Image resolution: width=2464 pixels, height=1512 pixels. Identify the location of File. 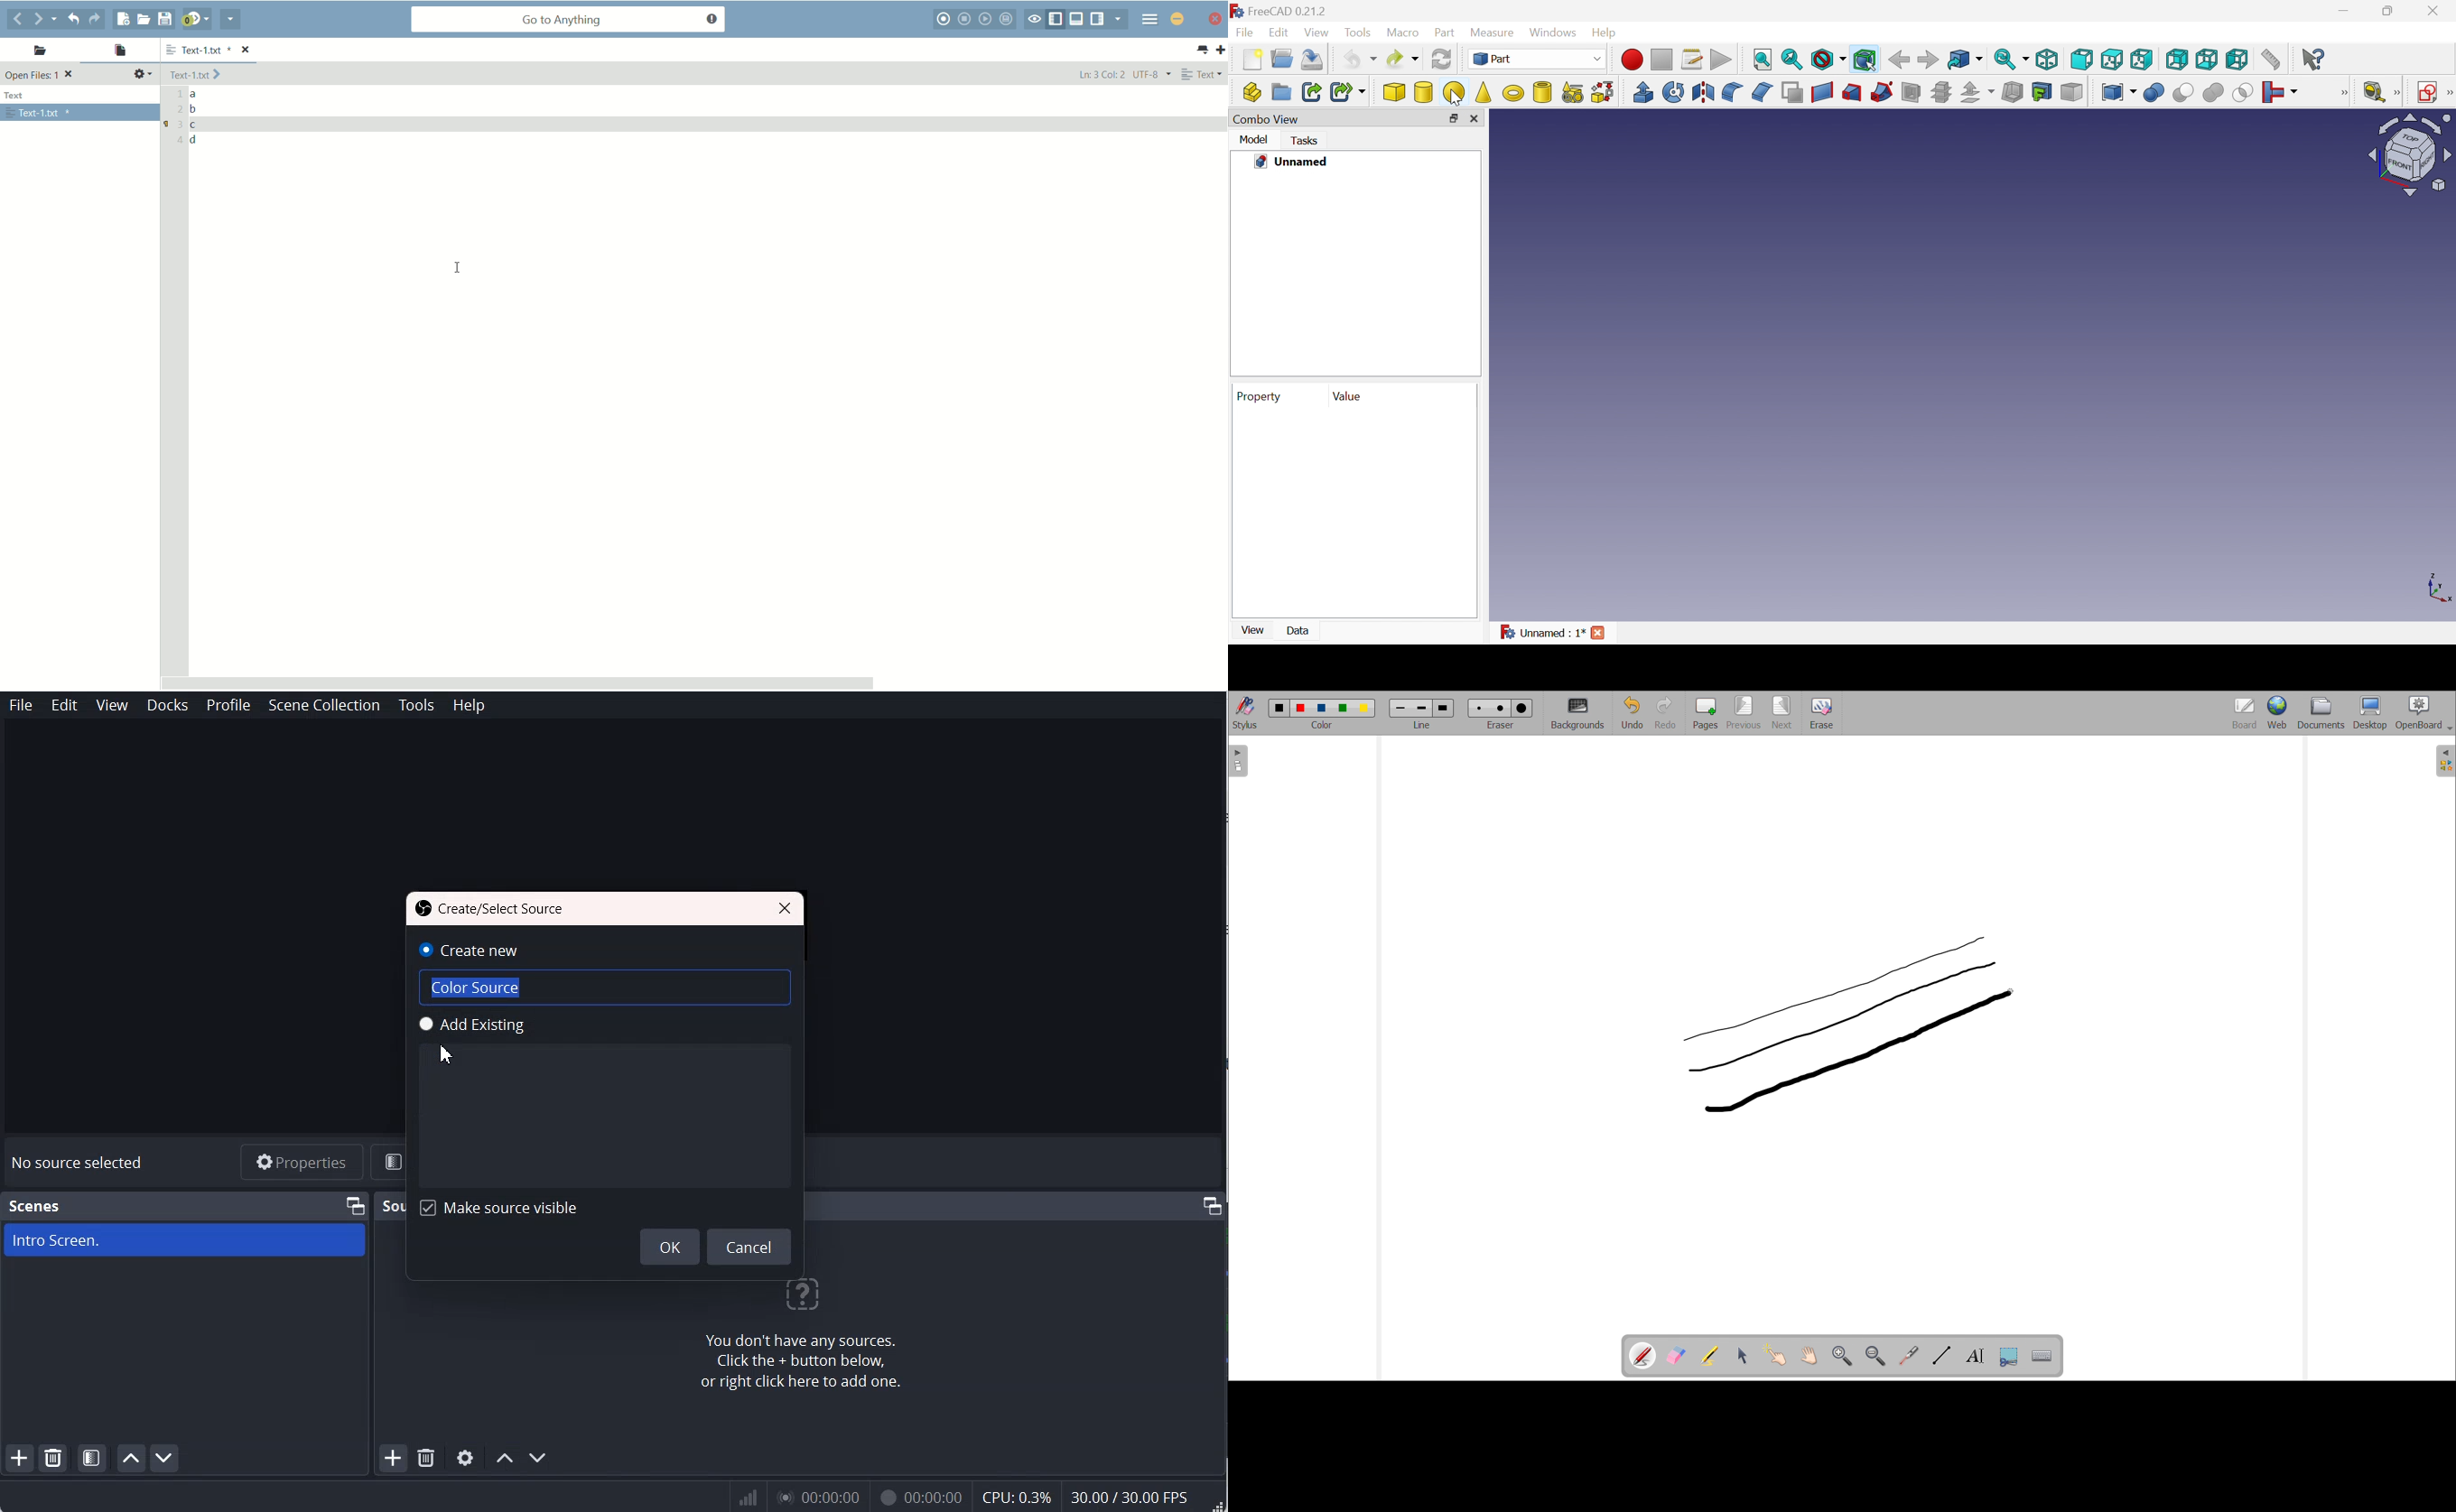
(1244, 32).